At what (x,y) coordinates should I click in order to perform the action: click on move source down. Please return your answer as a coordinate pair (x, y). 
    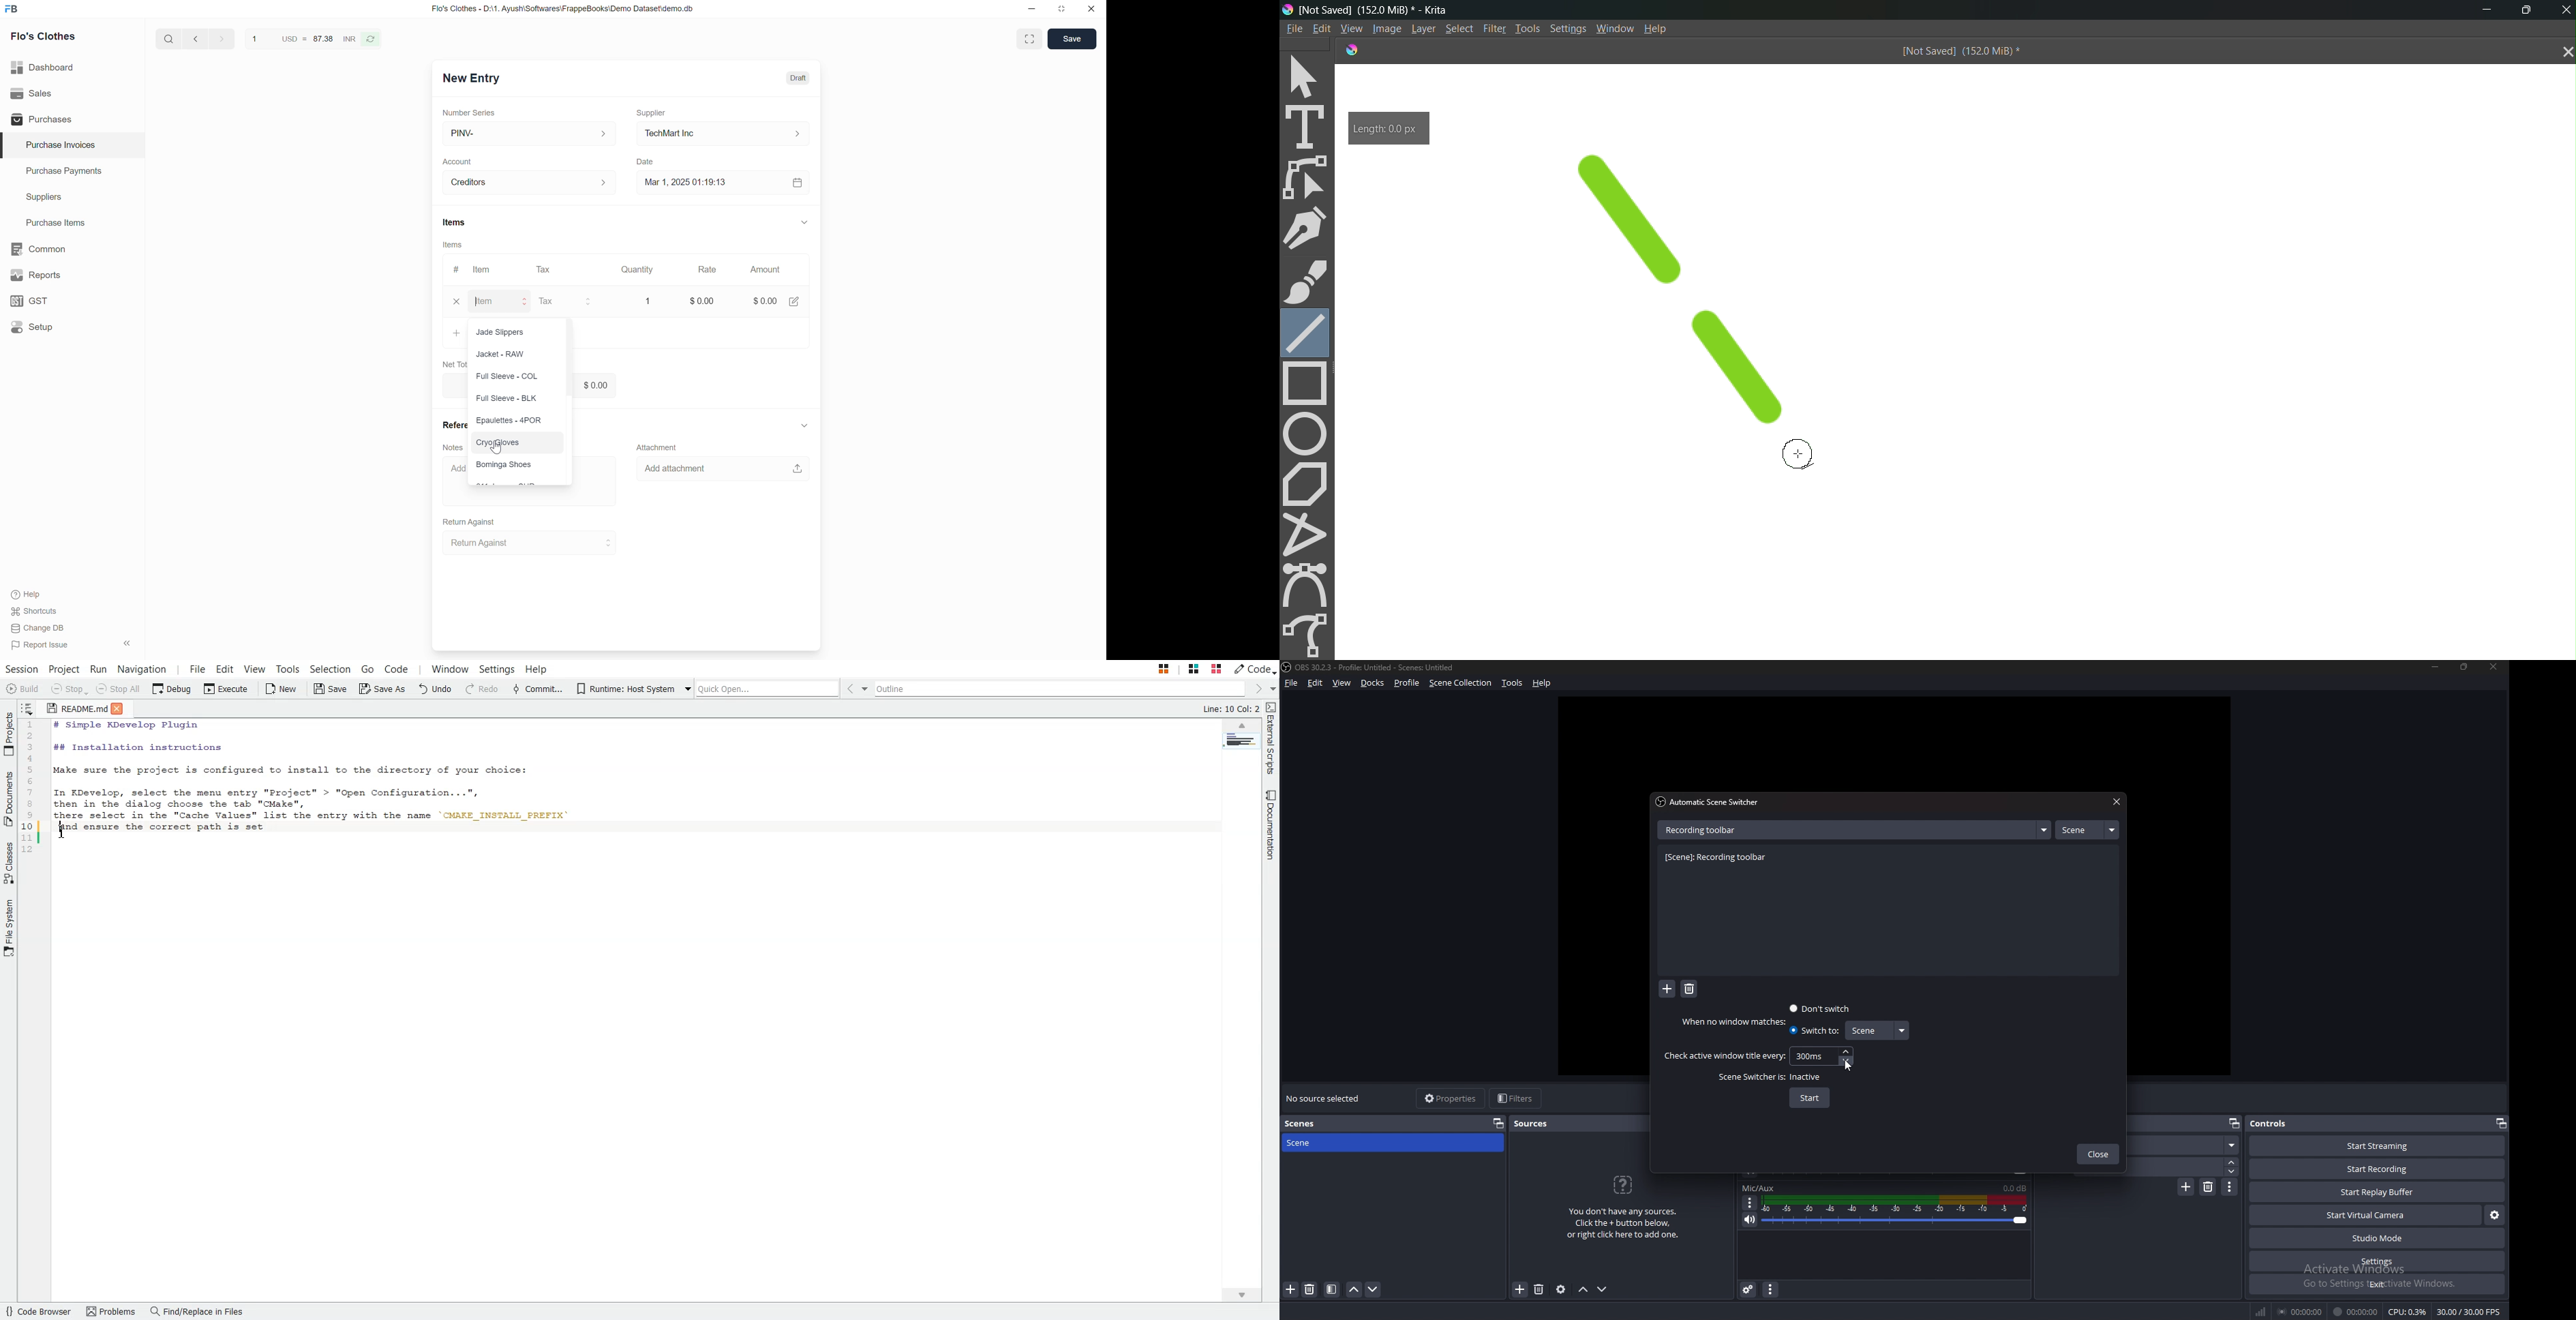
    Looking at the image, I should click on (1602, 1290).